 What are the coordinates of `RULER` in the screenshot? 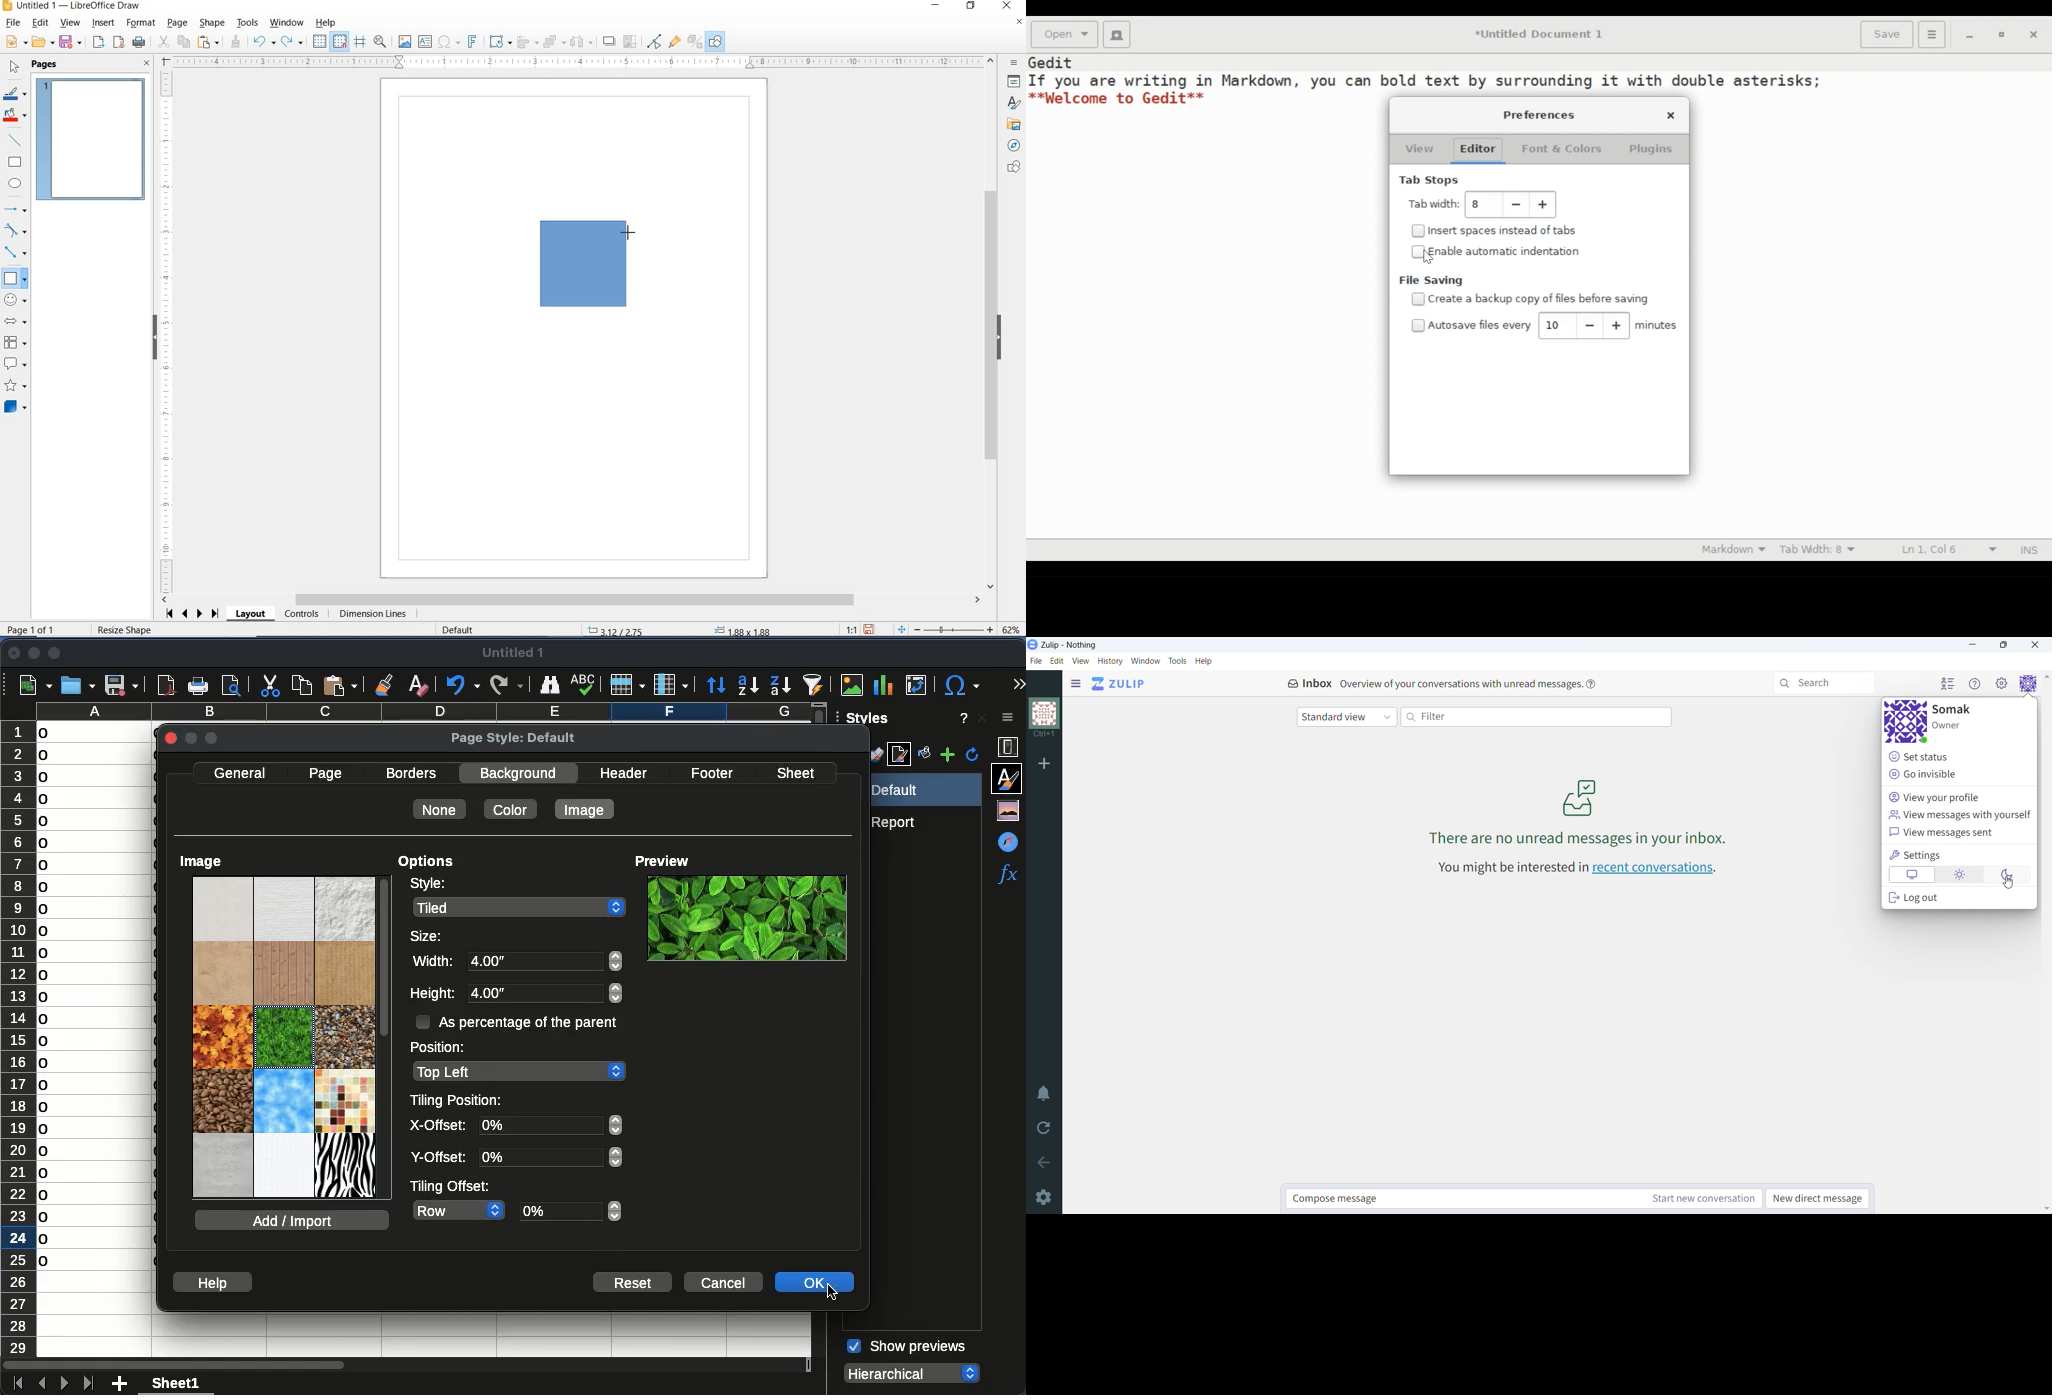 It's located at (578, 62).